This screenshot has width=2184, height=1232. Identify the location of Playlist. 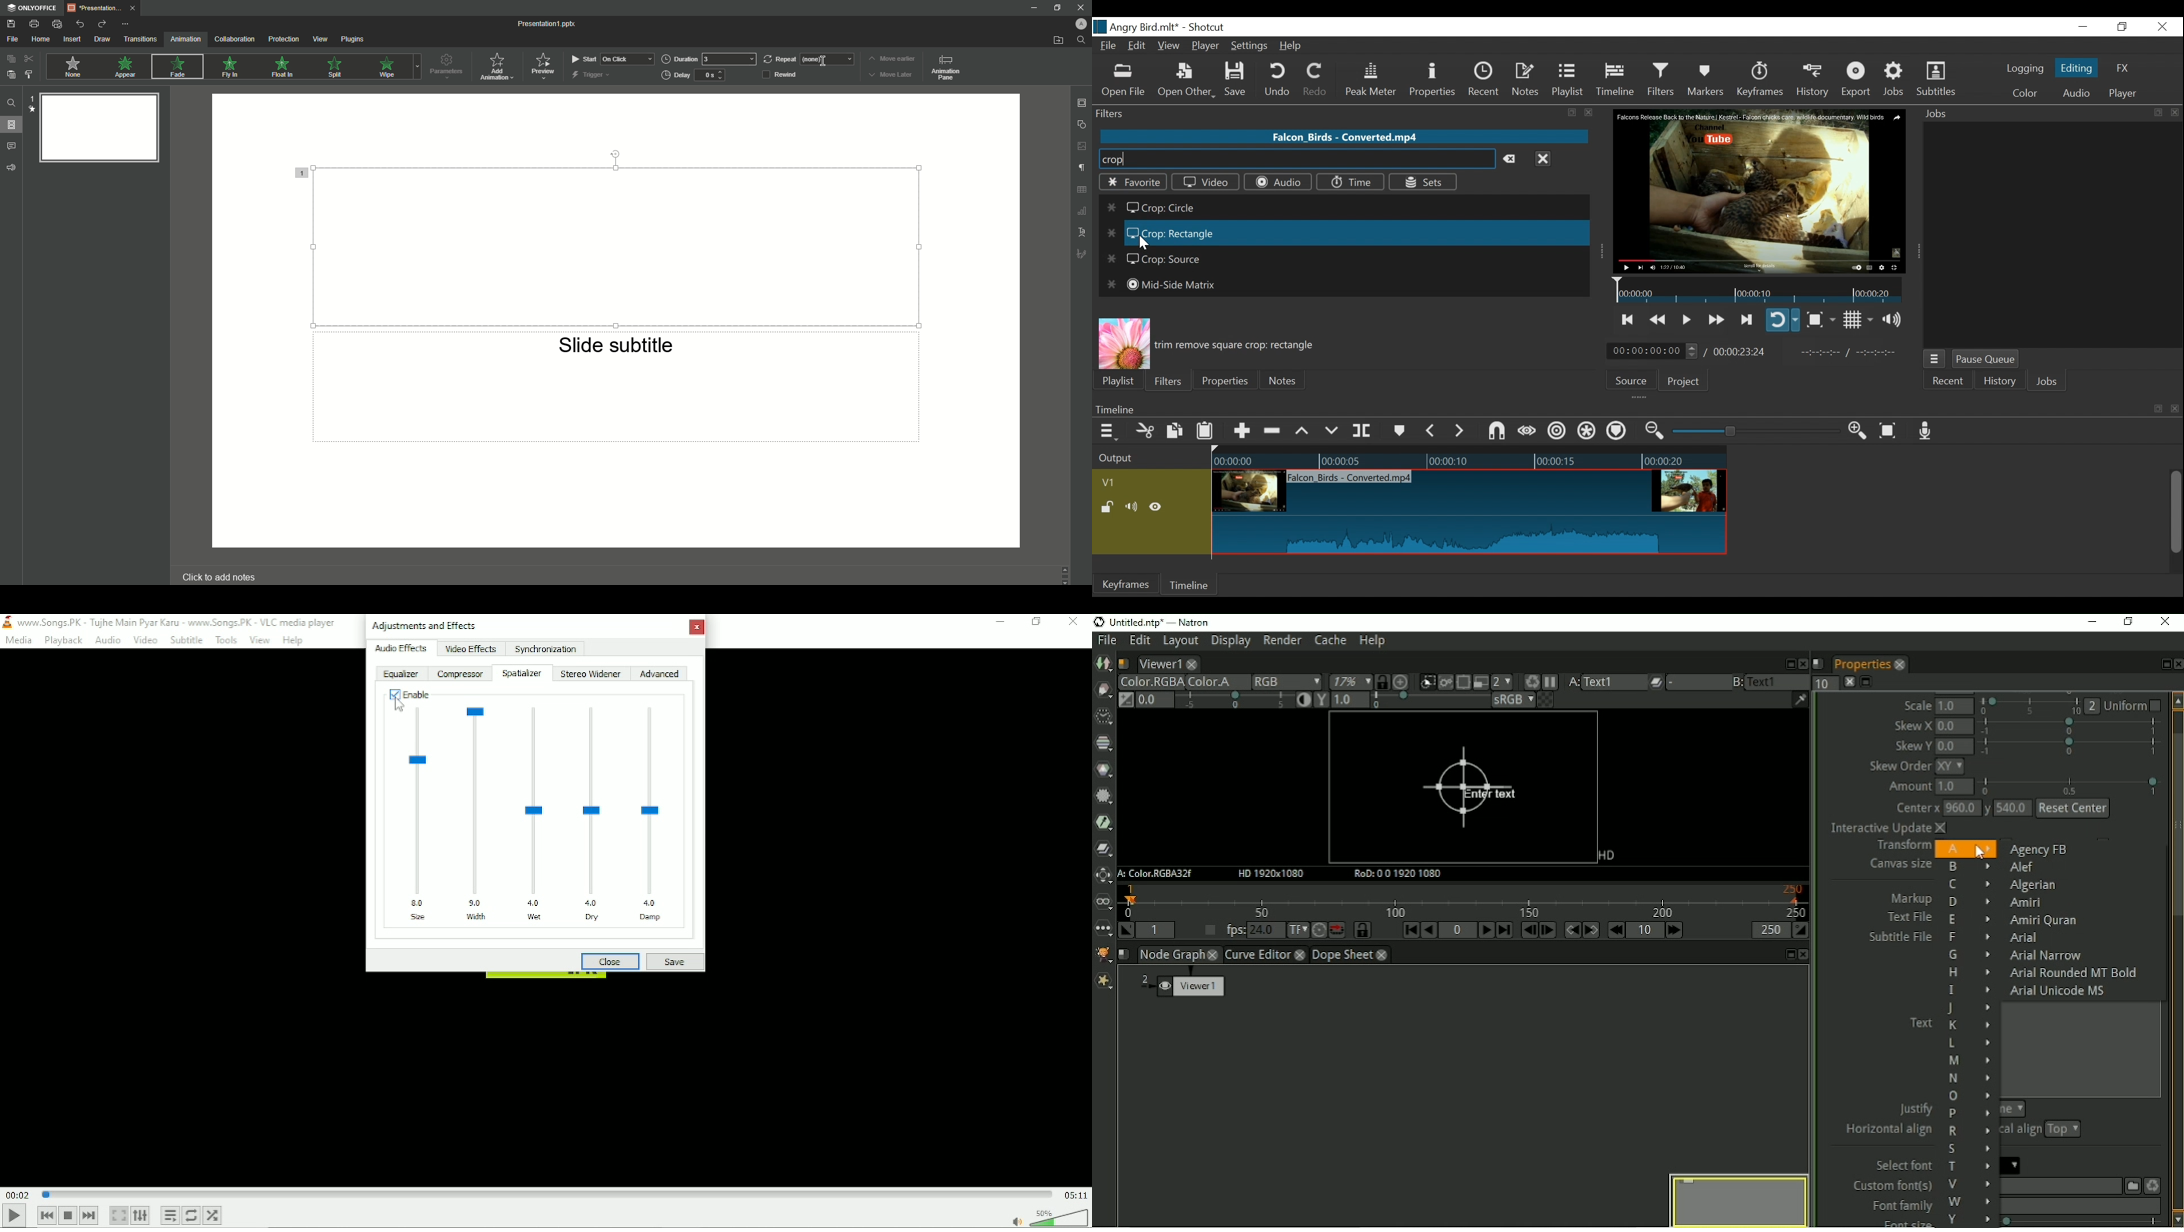
(1119, 381).